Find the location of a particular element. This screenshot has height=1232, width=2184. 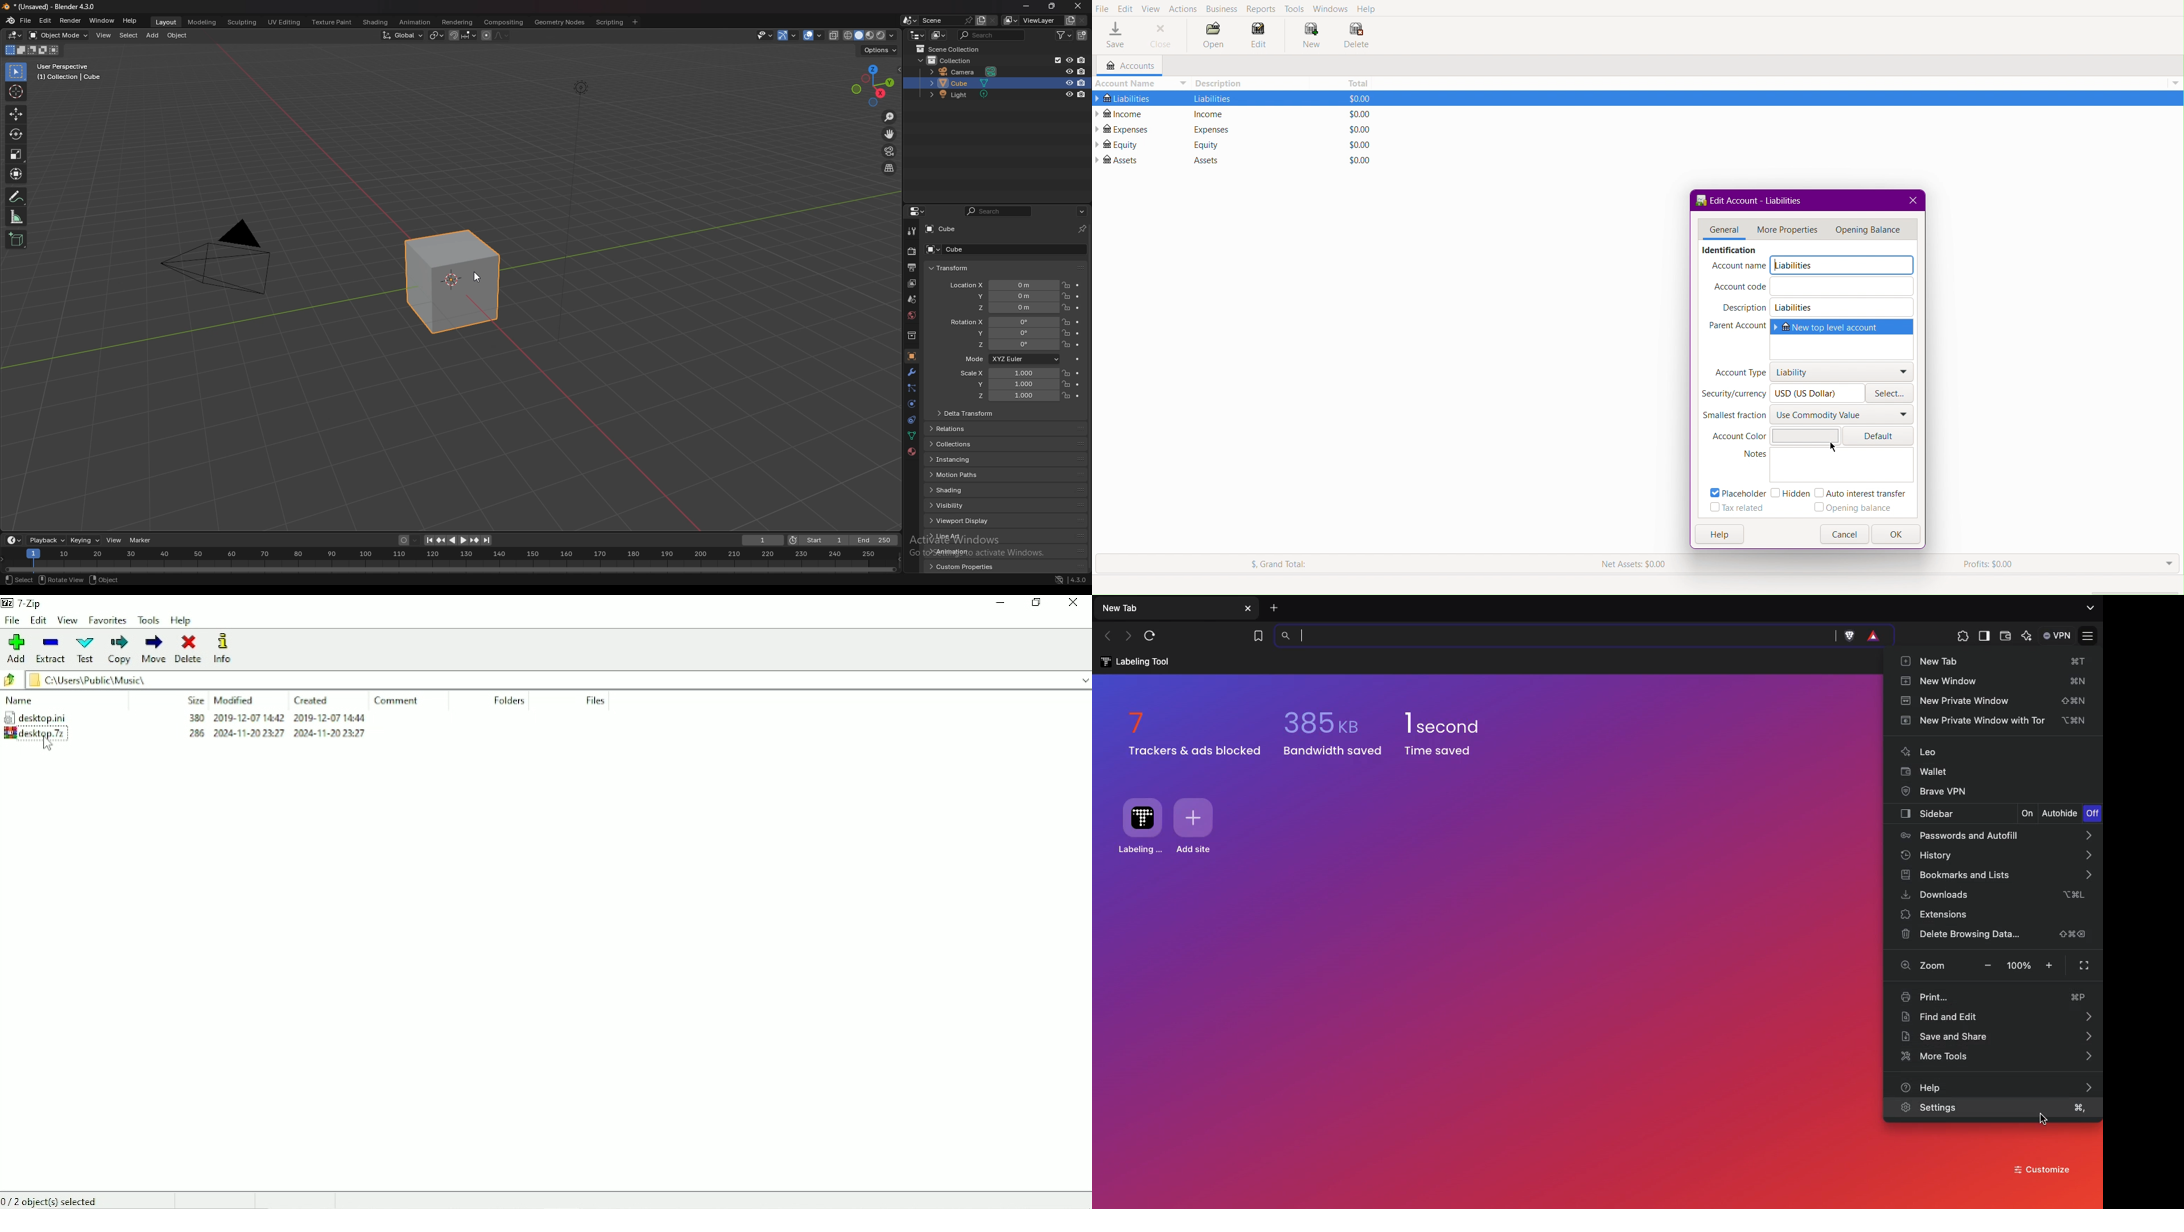

History is located at coordinates (1997, 856).